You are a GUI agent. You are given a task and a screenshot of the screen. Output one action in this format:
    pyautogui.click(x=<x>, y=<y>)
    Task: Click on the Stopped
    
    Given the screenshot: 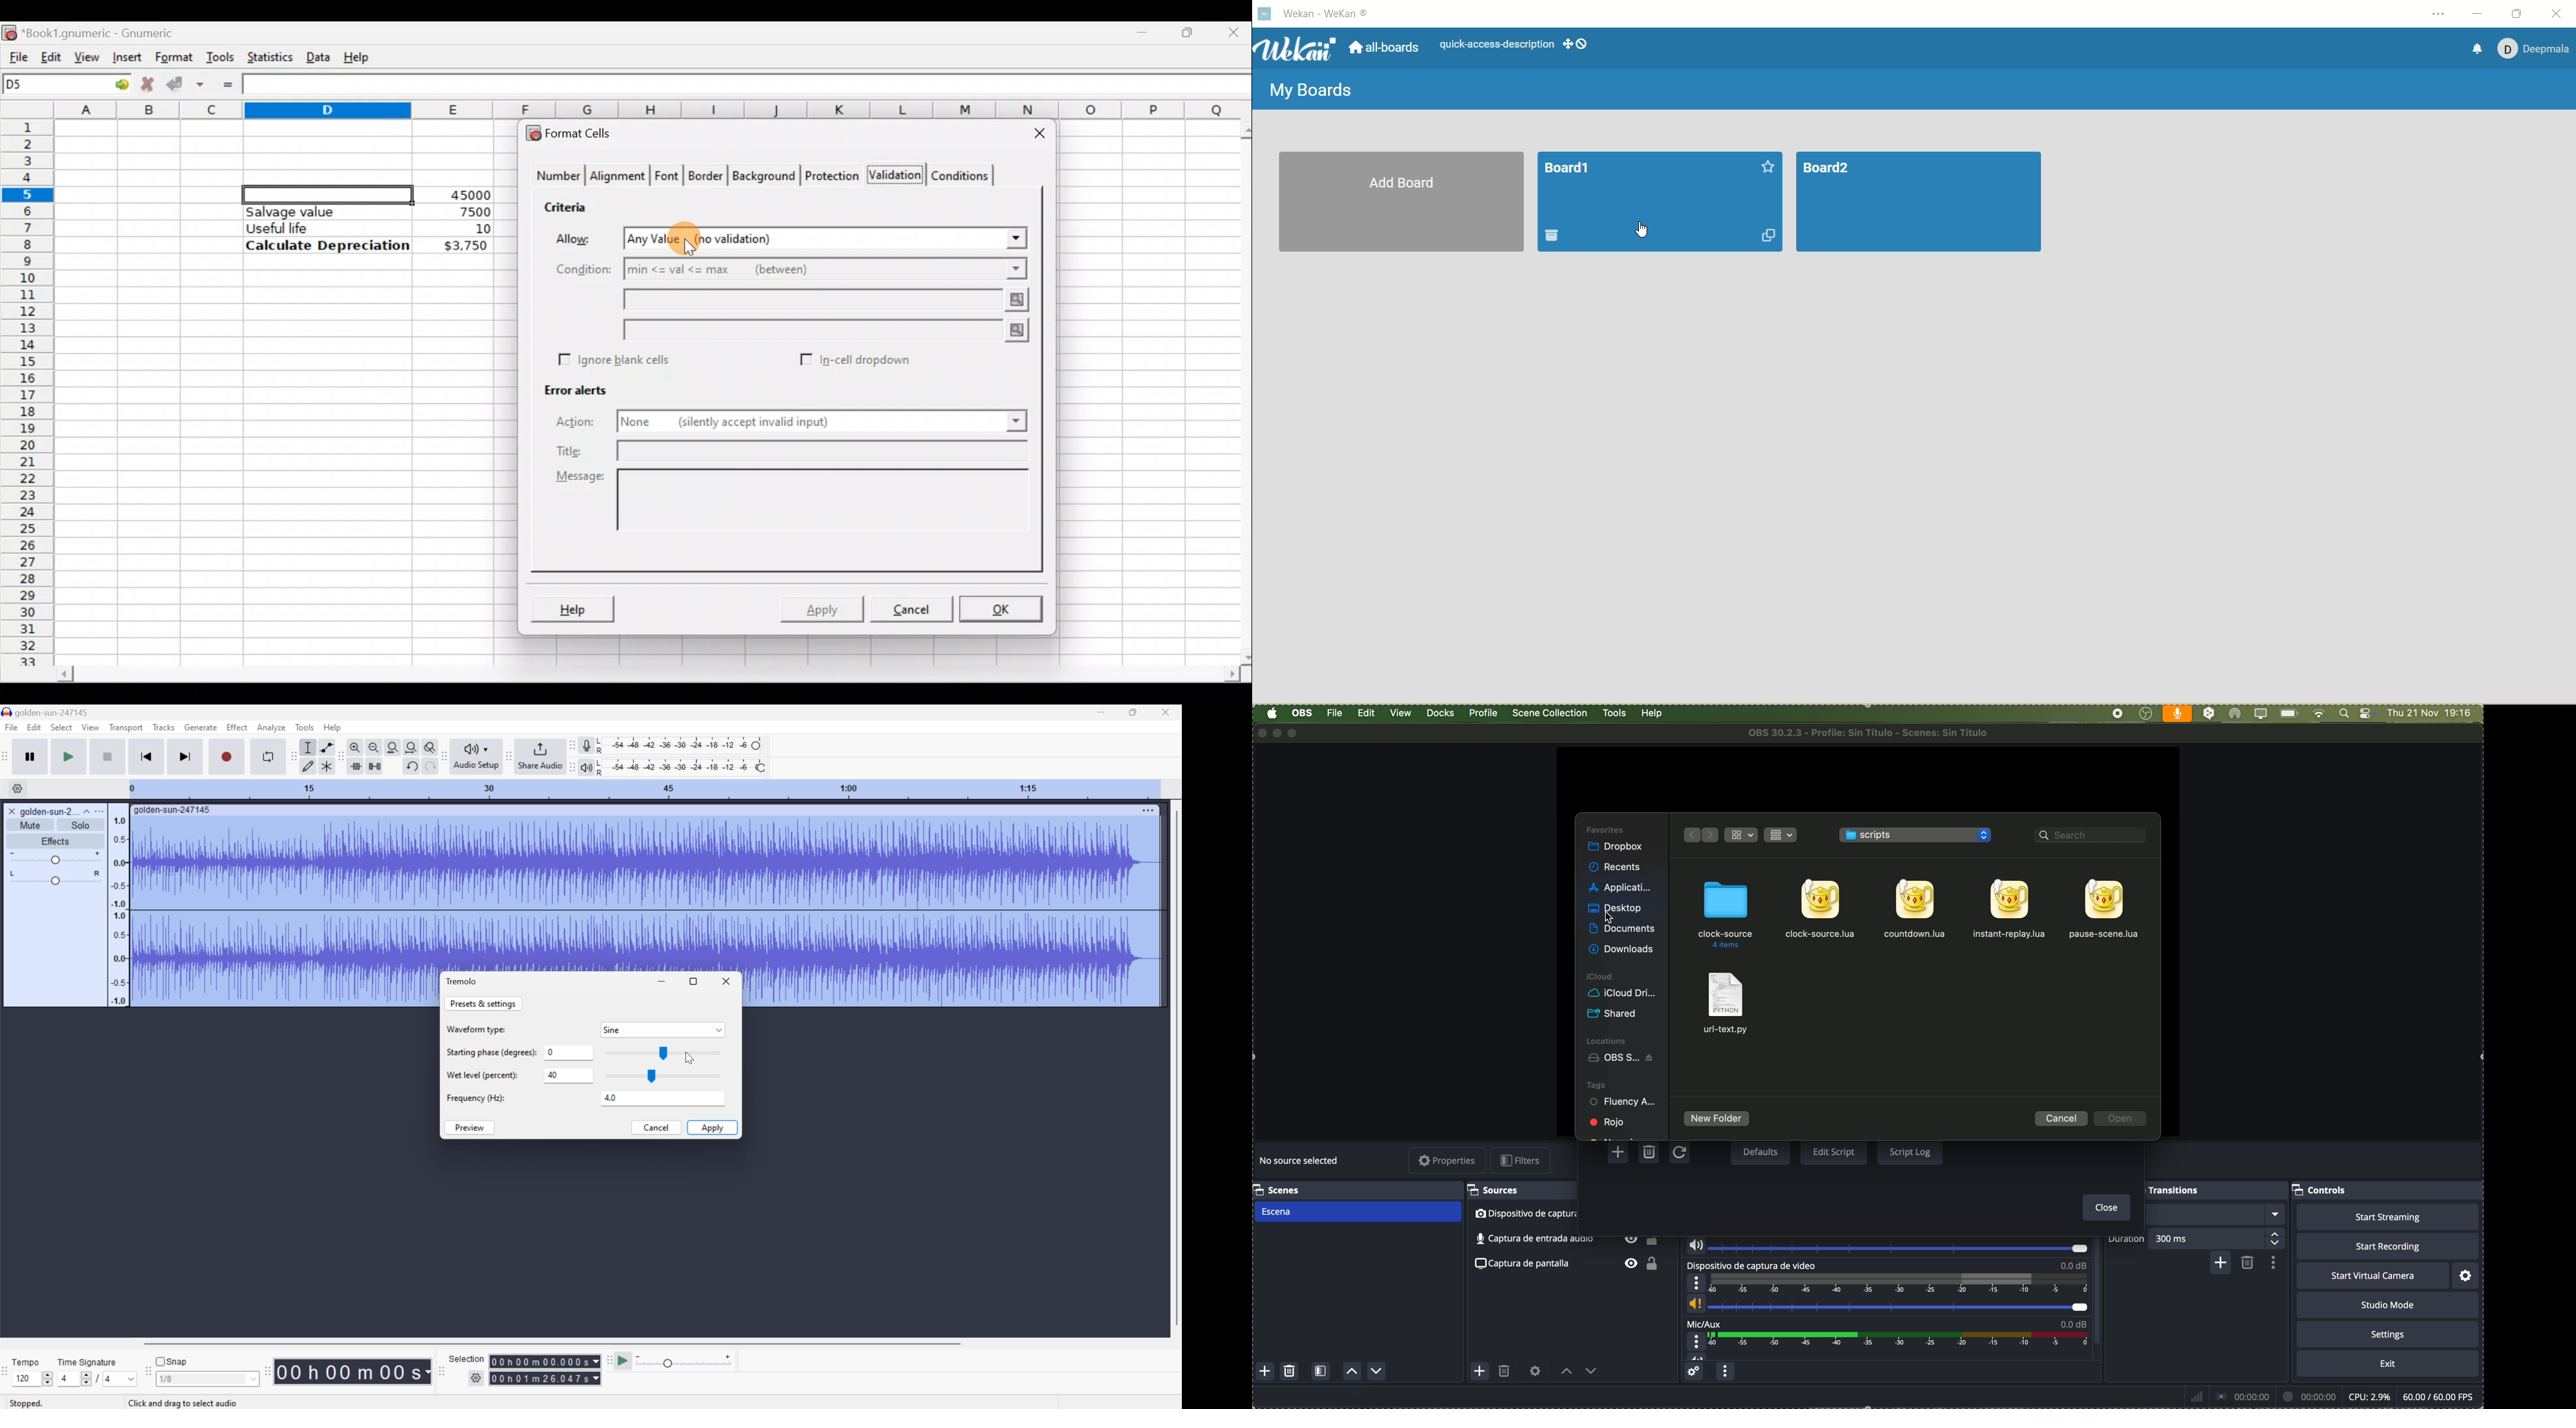 What is the action you would take?
    pyautogui.click(x=27, y=1403)
    